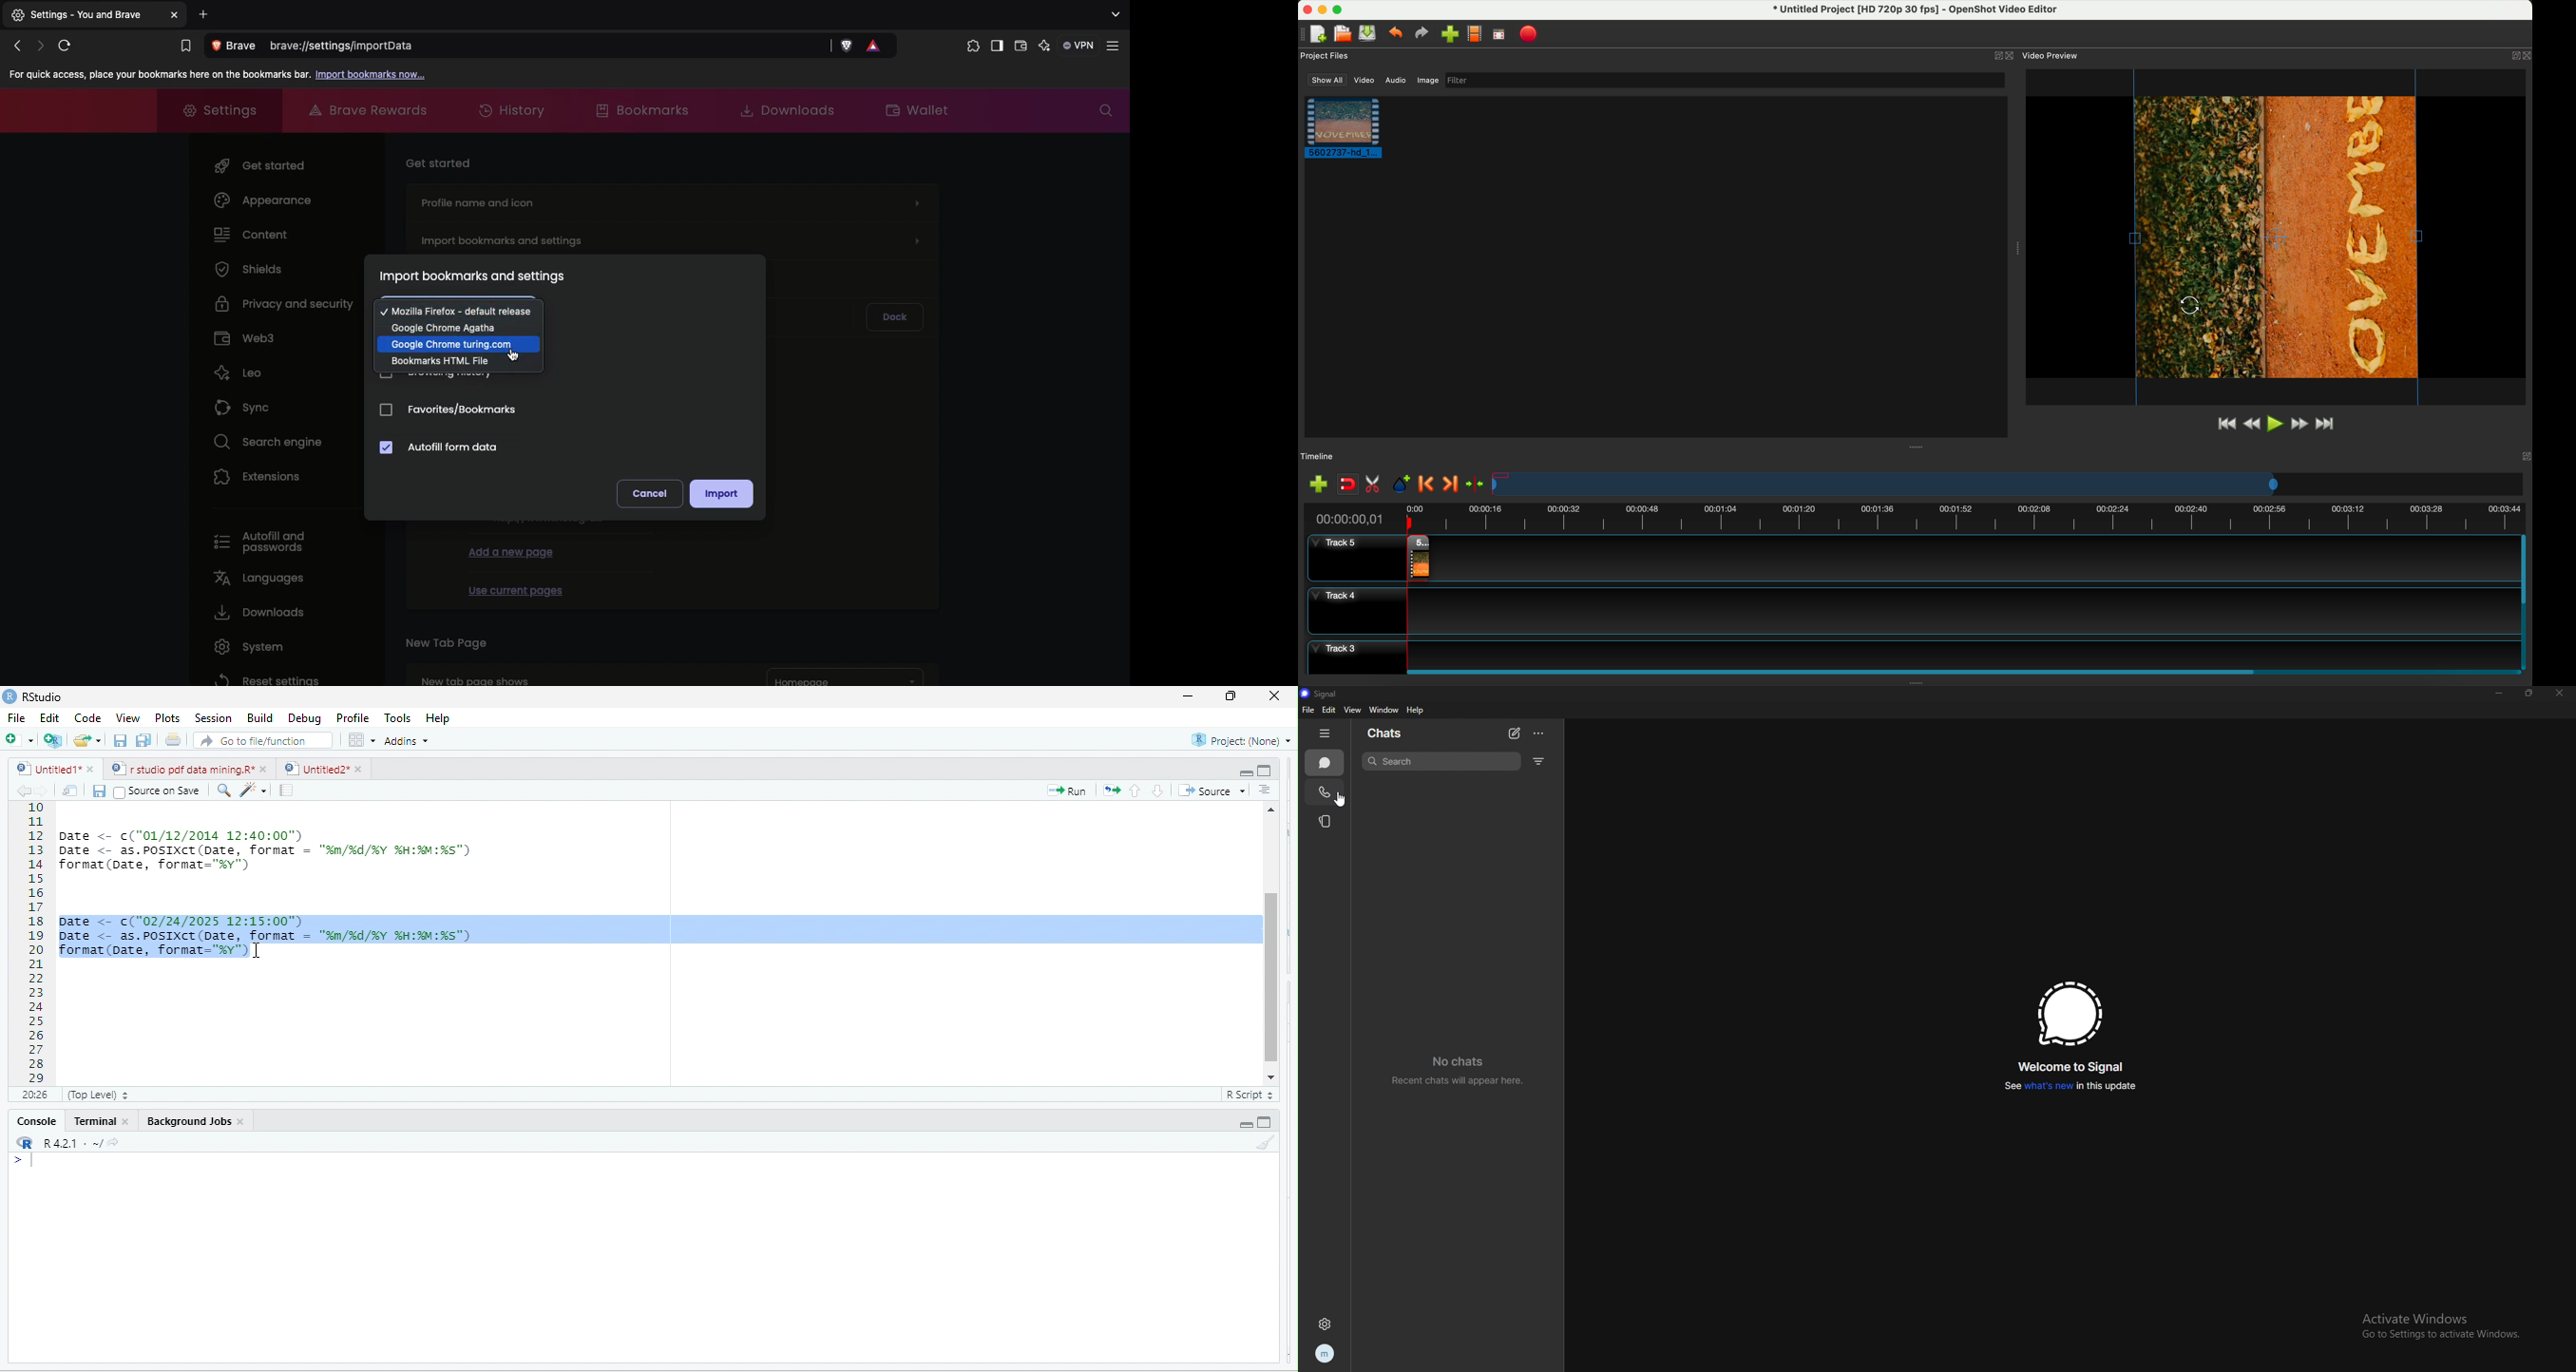 This screenshot has width=2576, height=1372. I want to click on add marker, so click(1402, 485).